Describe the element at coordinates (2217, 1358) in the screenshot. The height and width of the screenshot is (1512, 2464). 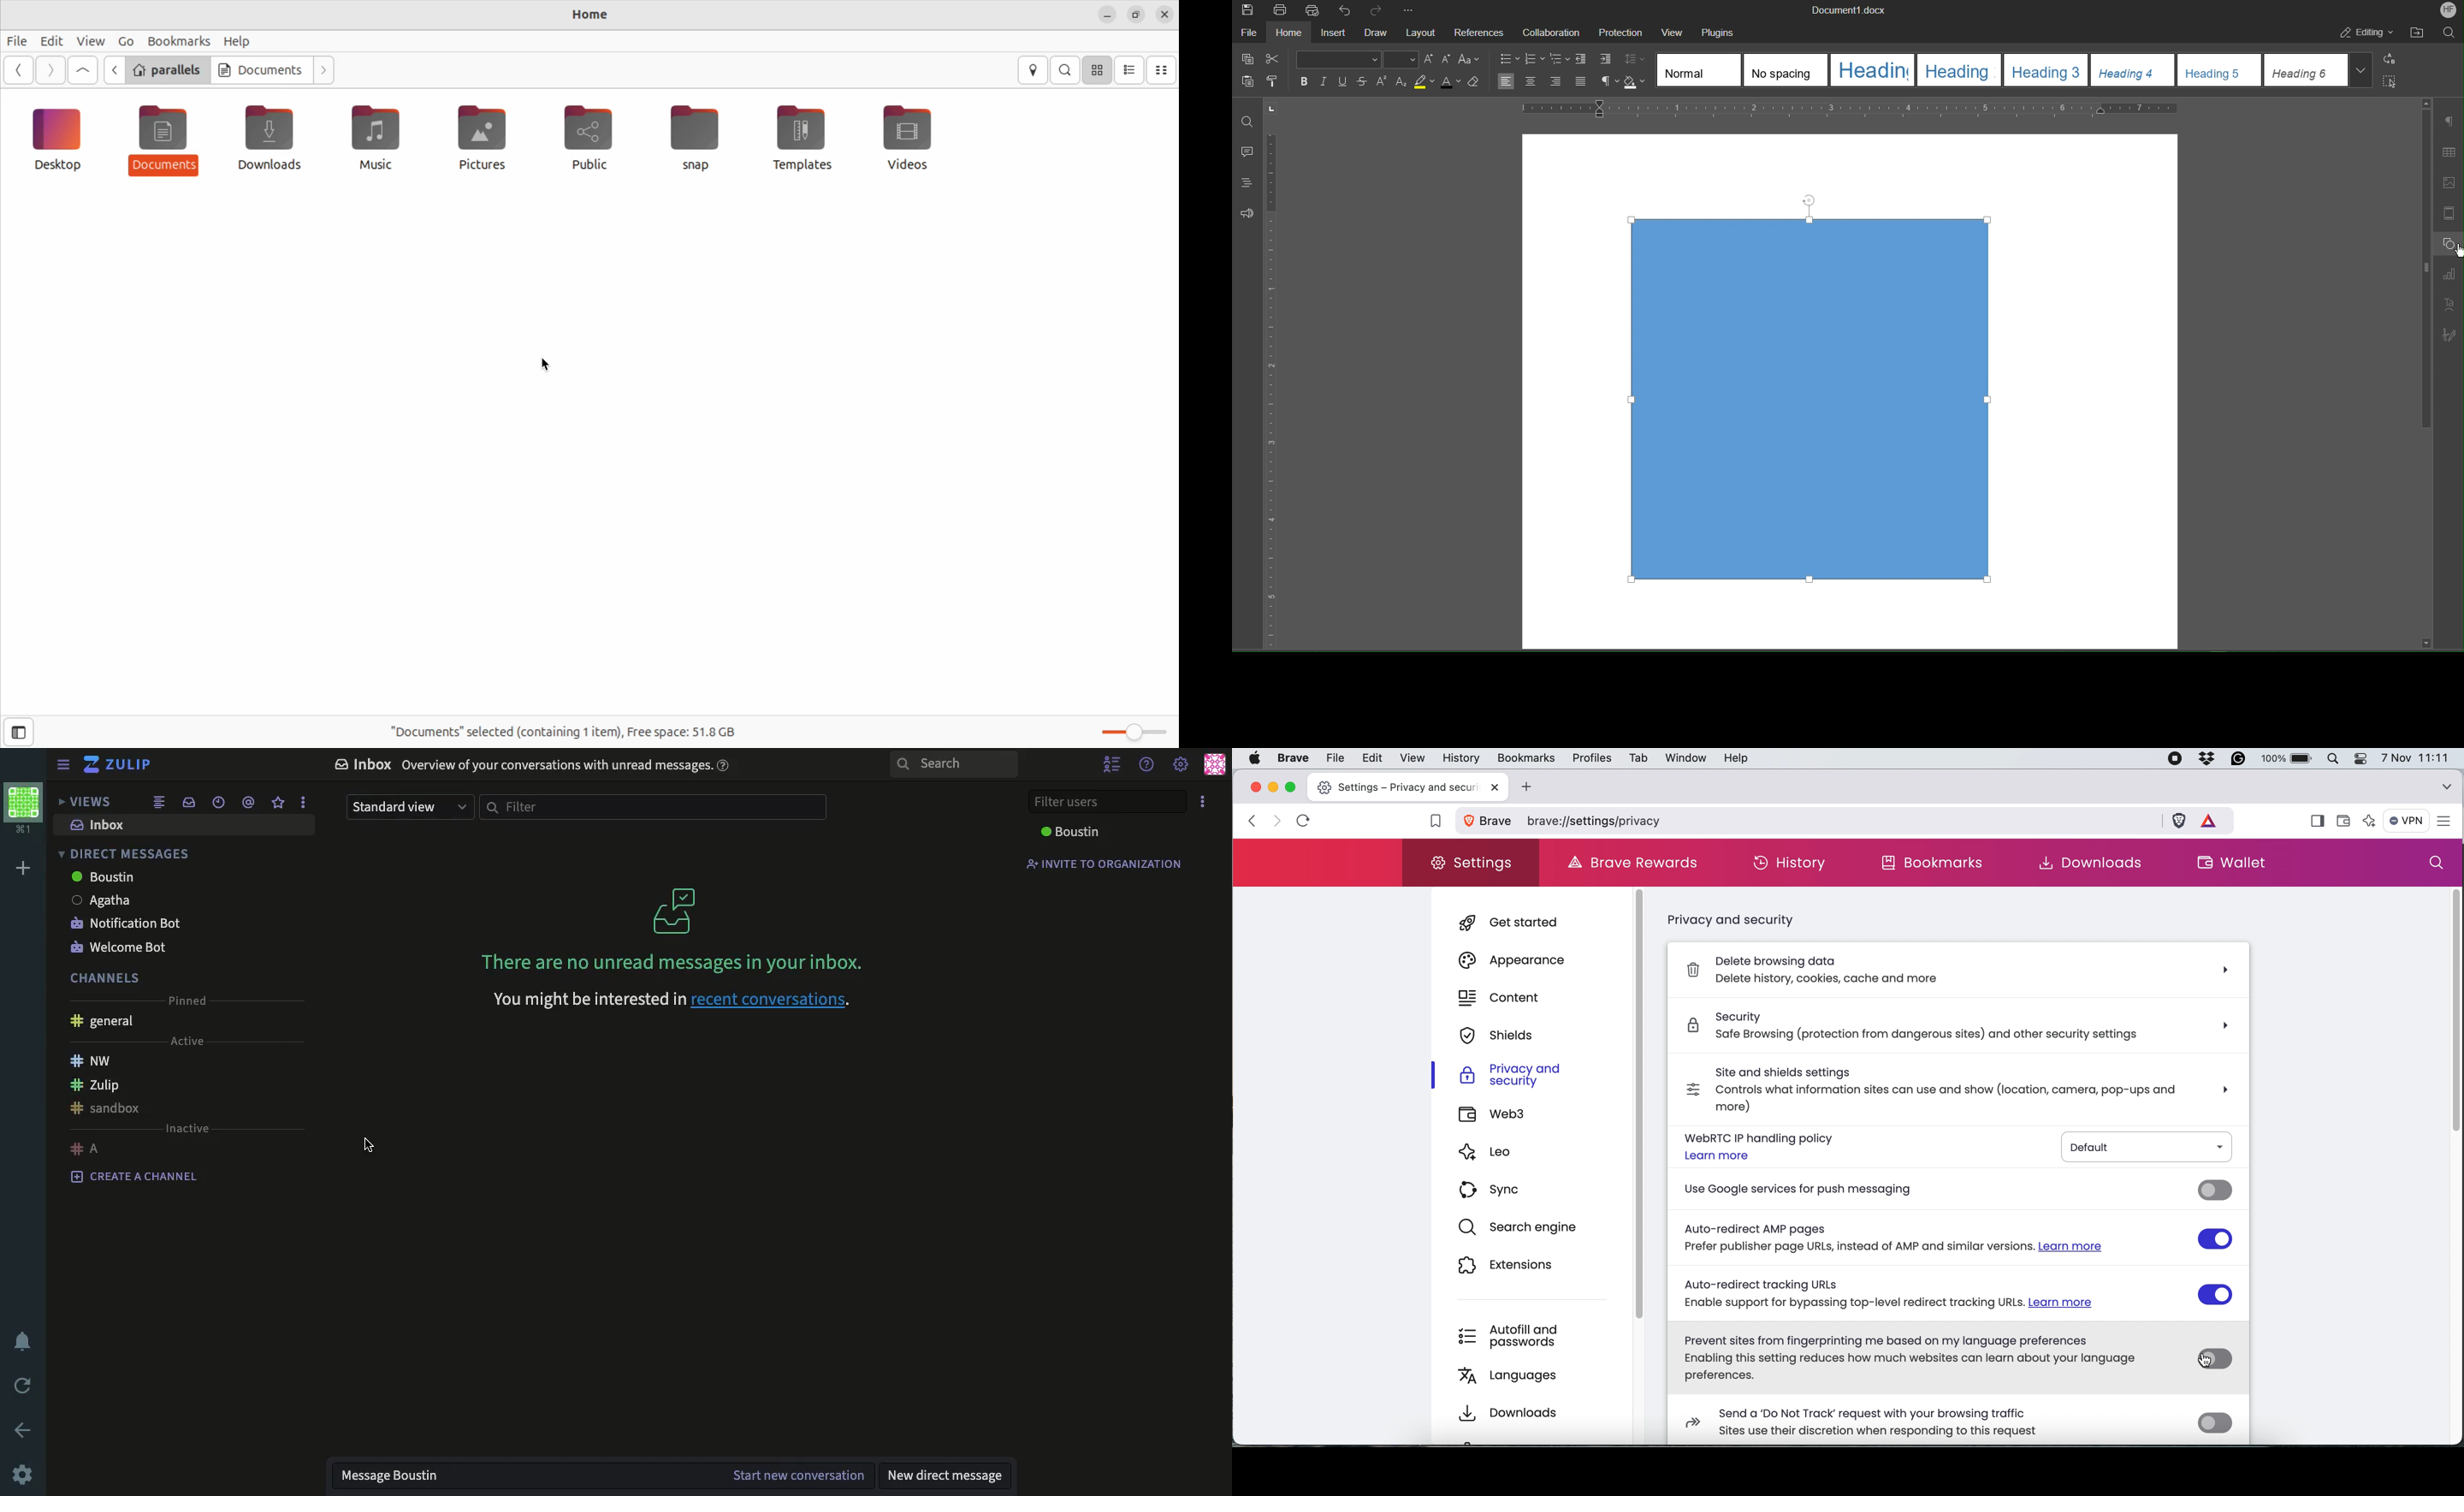
I see `prevent learning language preferences toggle switch` at that location.